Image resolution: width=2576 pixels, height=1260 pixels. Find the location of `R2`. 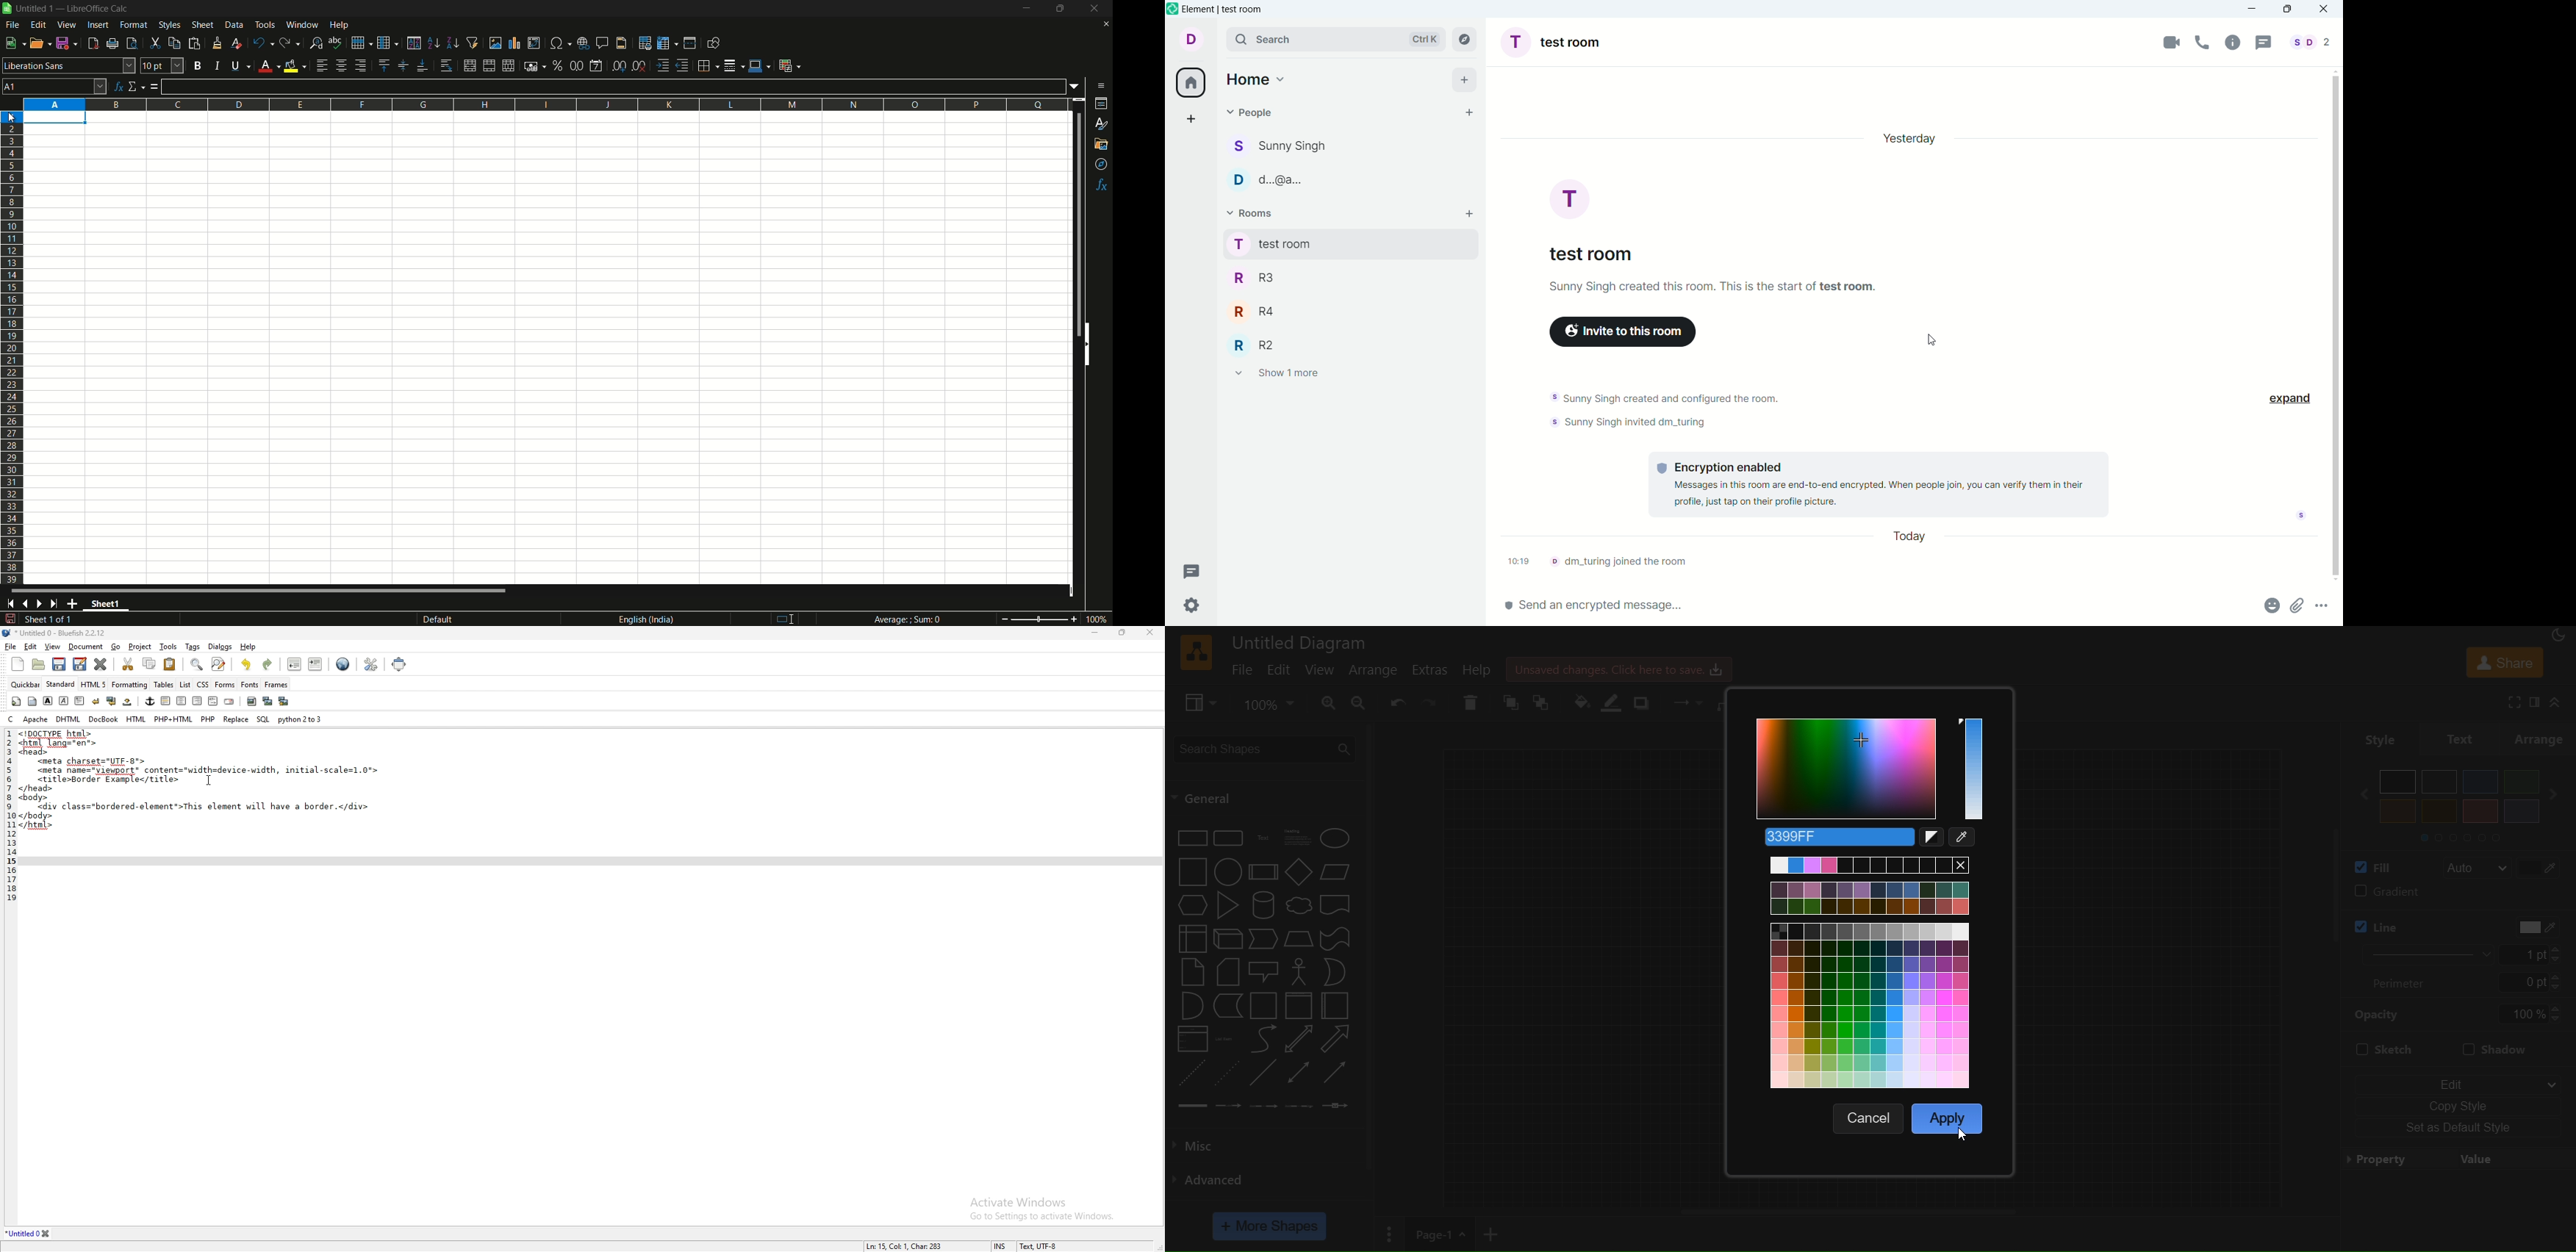

R2 is located at coordinates (1348, 342).